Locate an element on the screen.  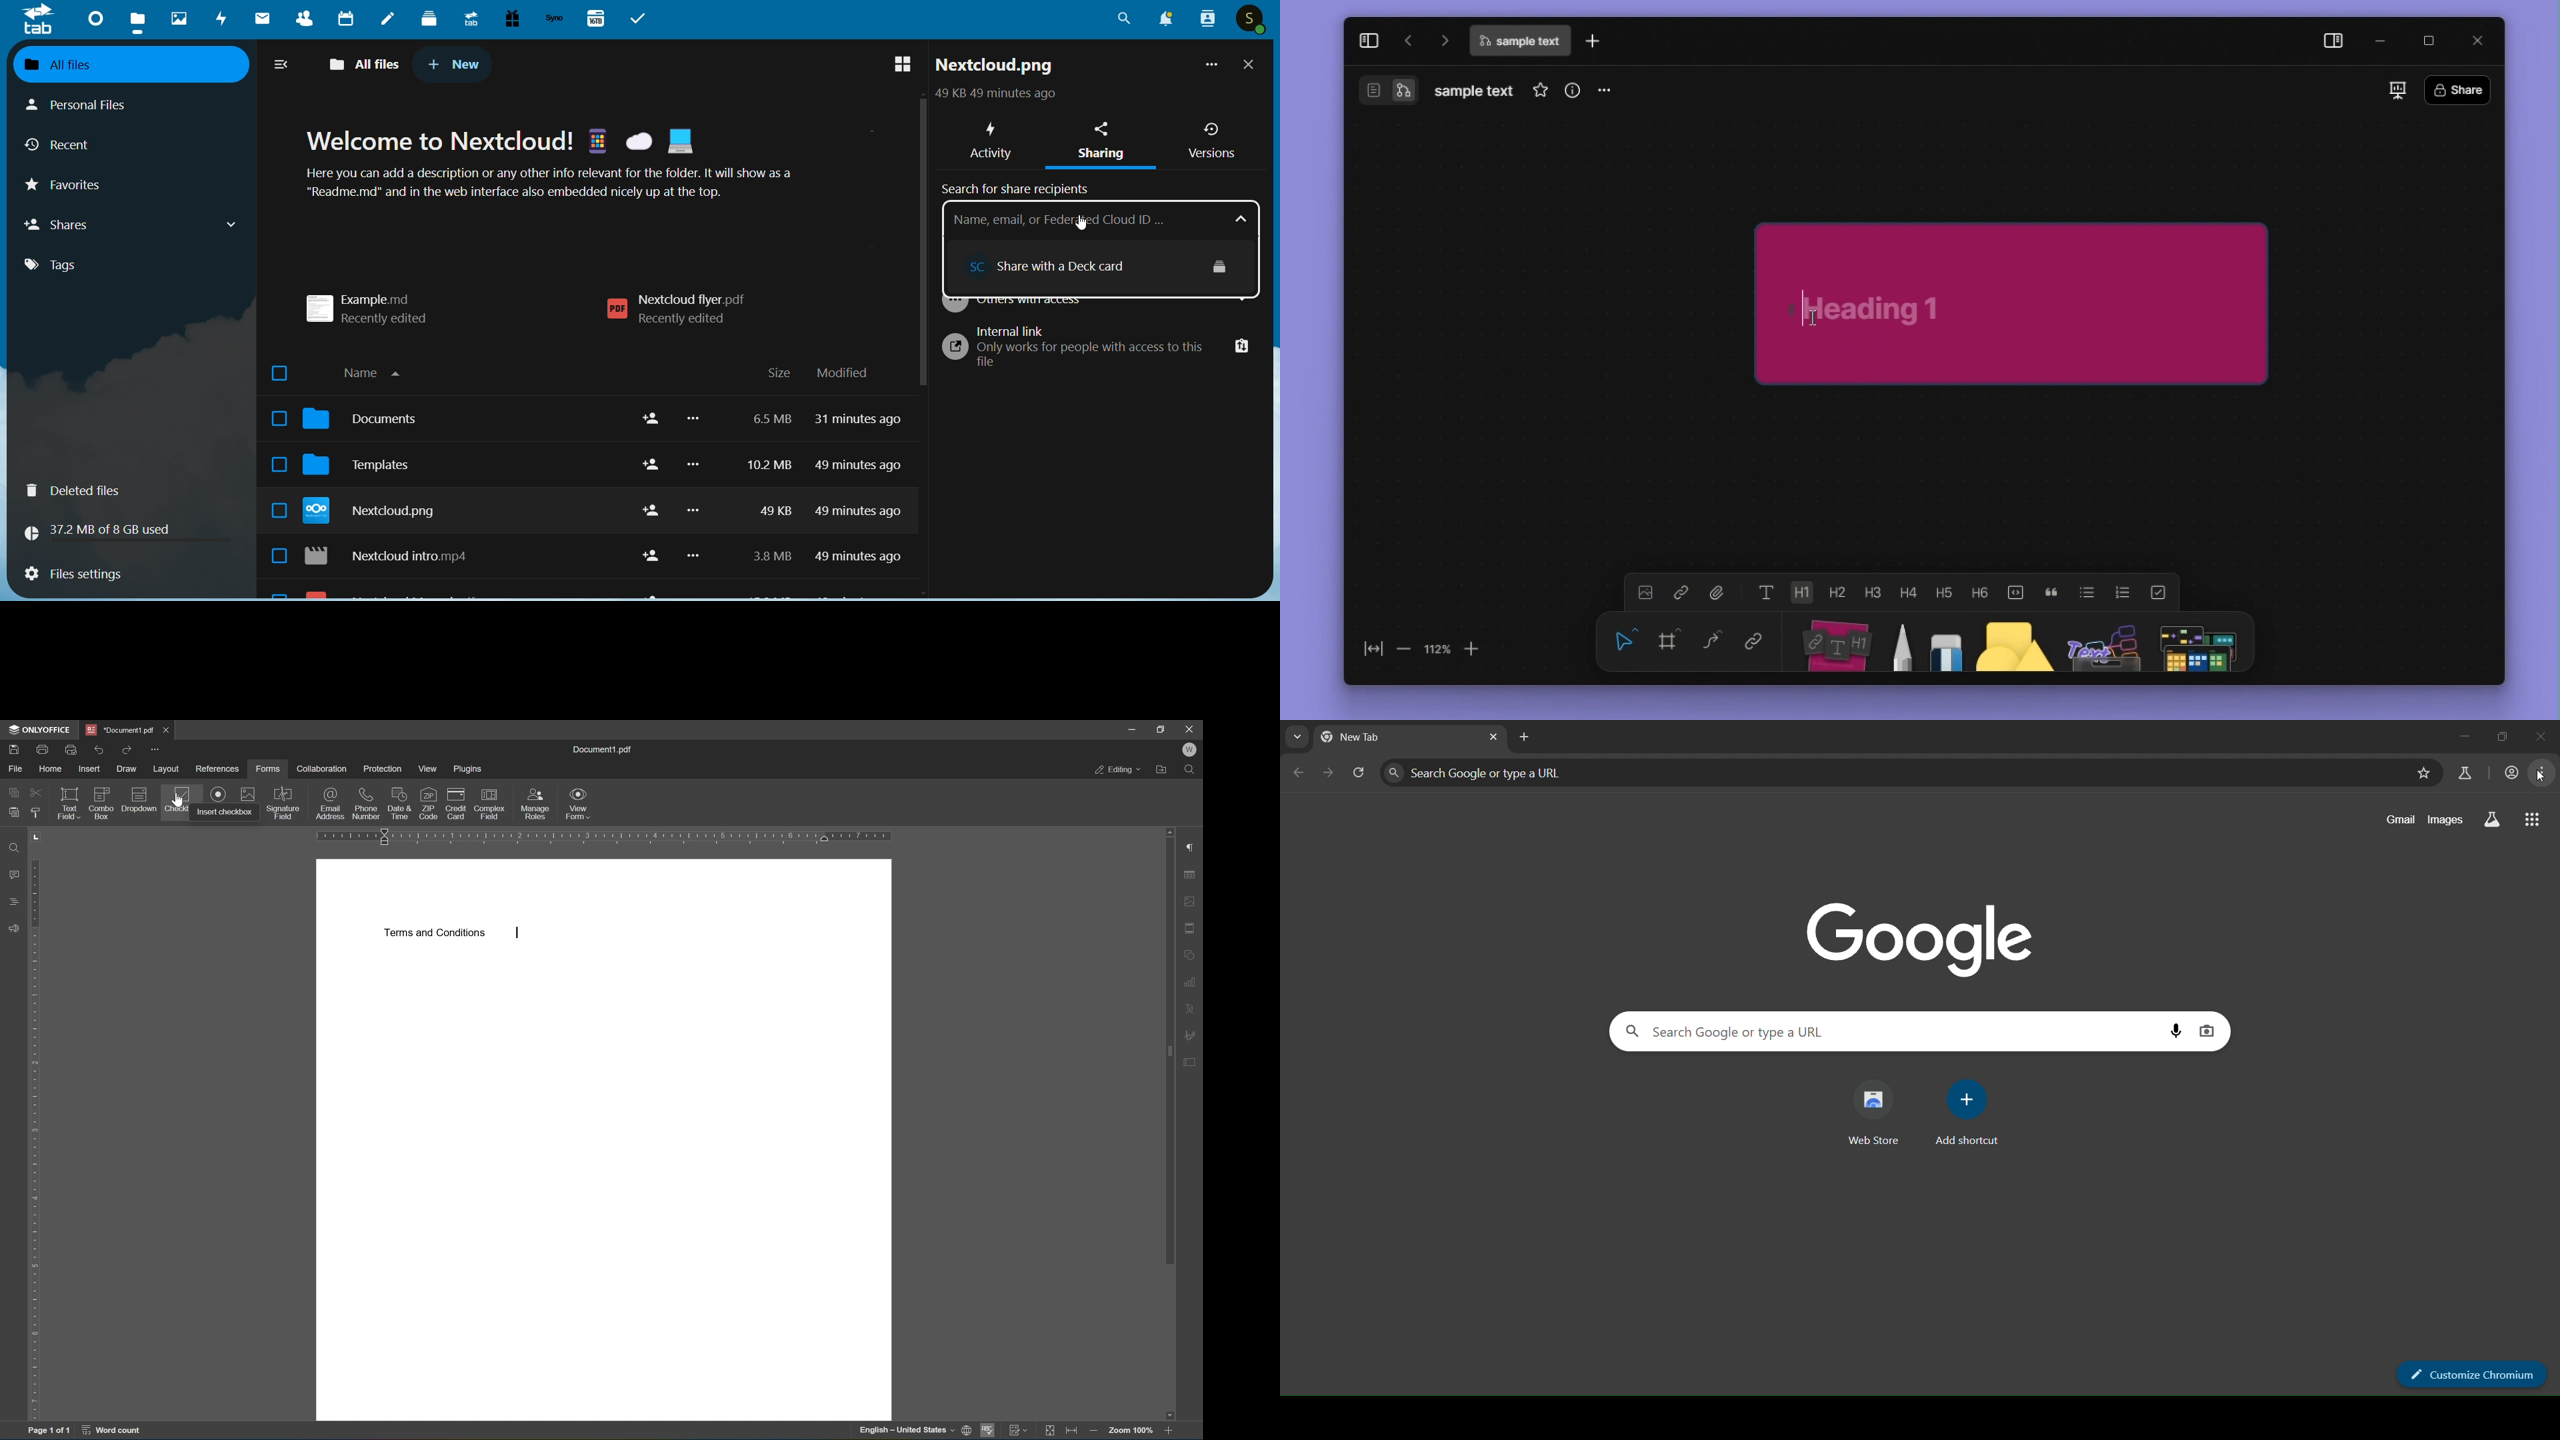
select is located at coordinates (273, 467).